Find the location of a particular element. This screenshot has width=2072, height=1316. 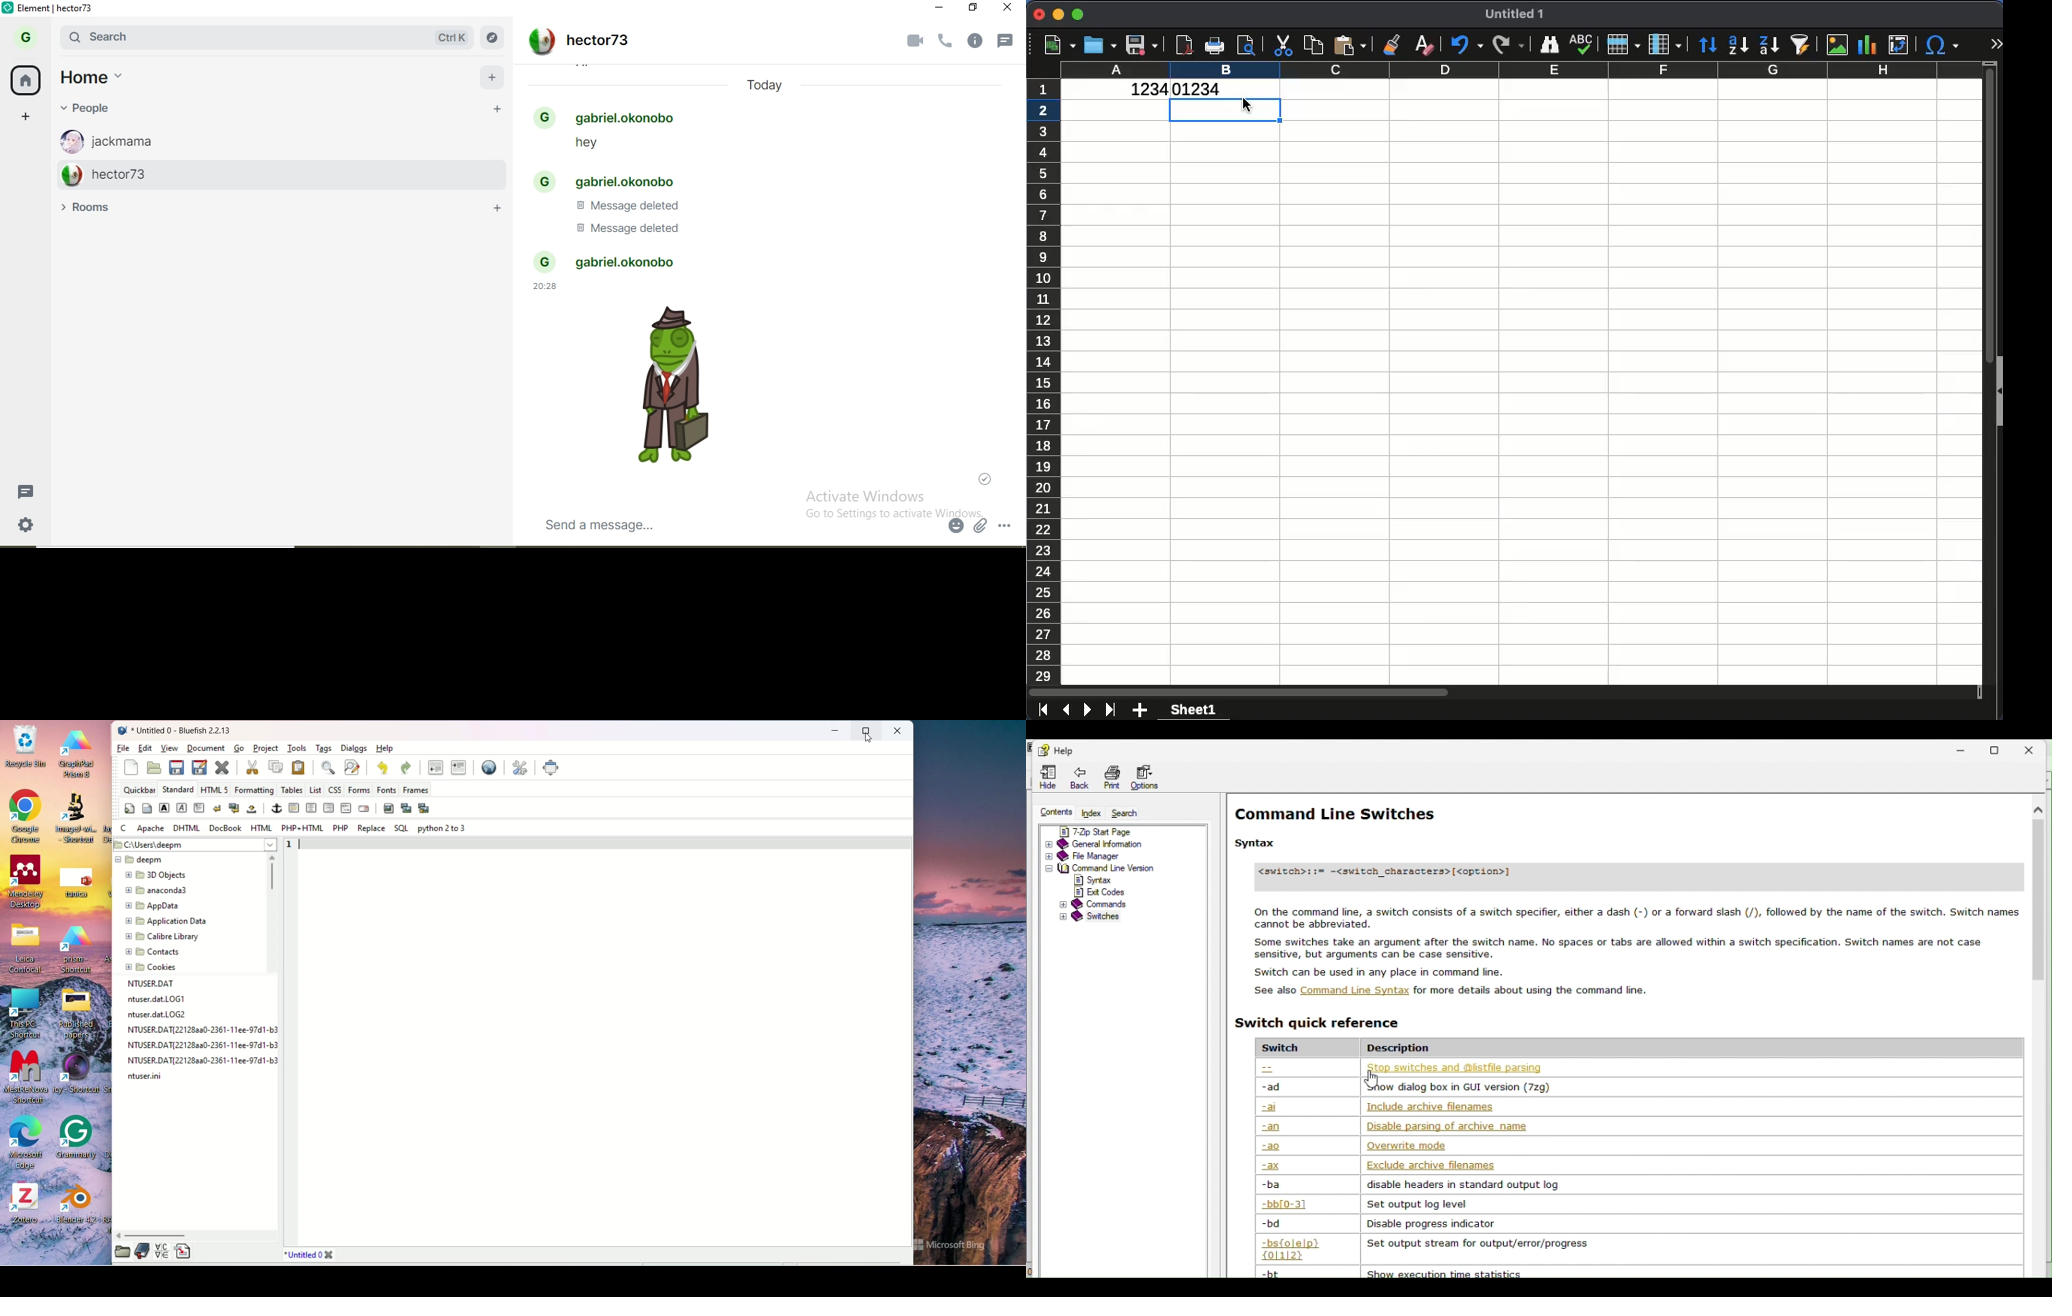

anchor is located at coordinates (277, 807).